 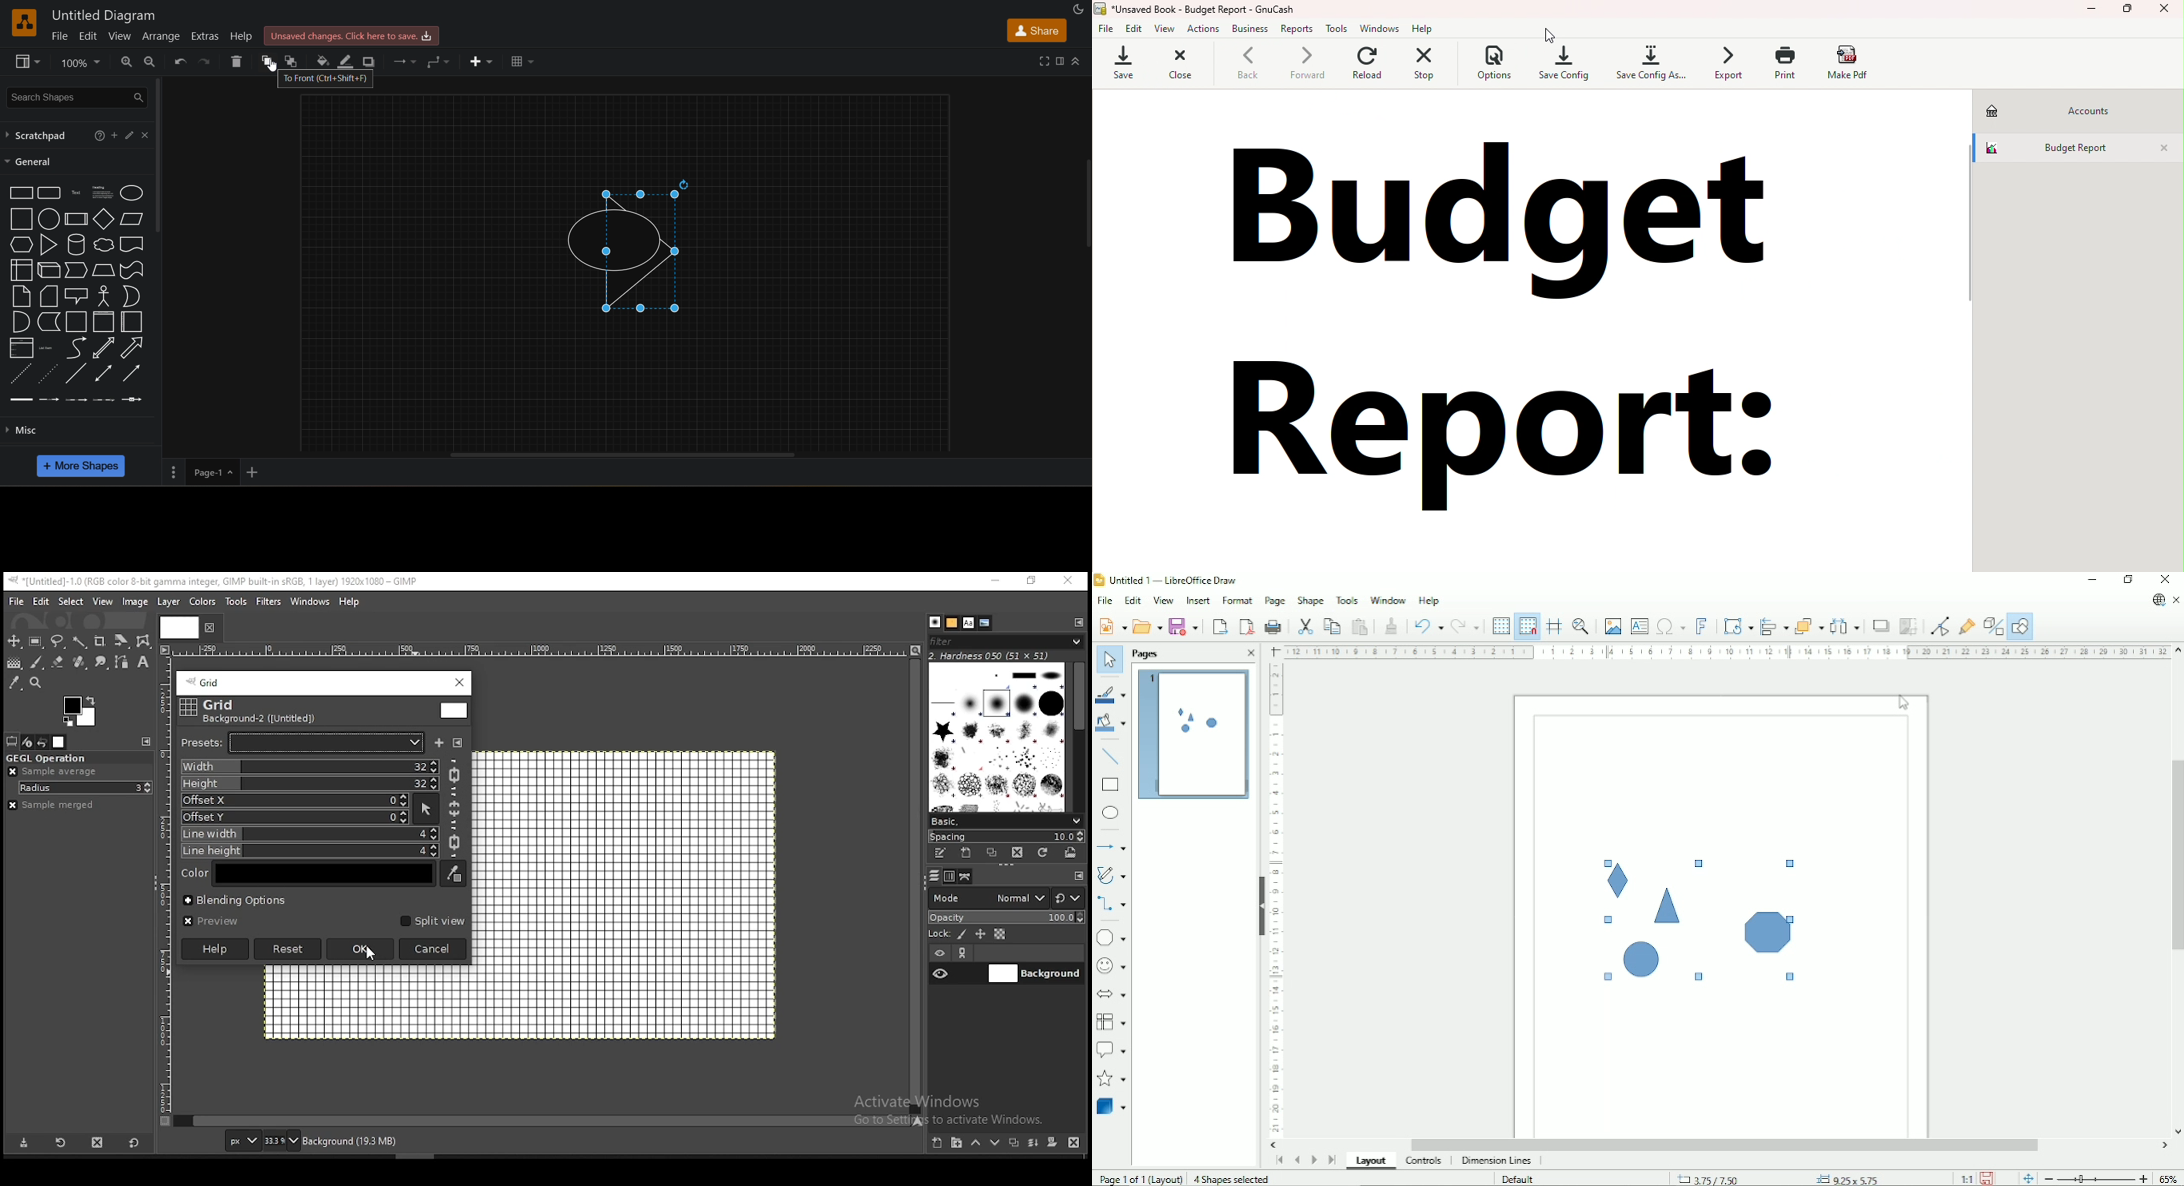 I want to click on lock pixels, so click(x=962, y=934).